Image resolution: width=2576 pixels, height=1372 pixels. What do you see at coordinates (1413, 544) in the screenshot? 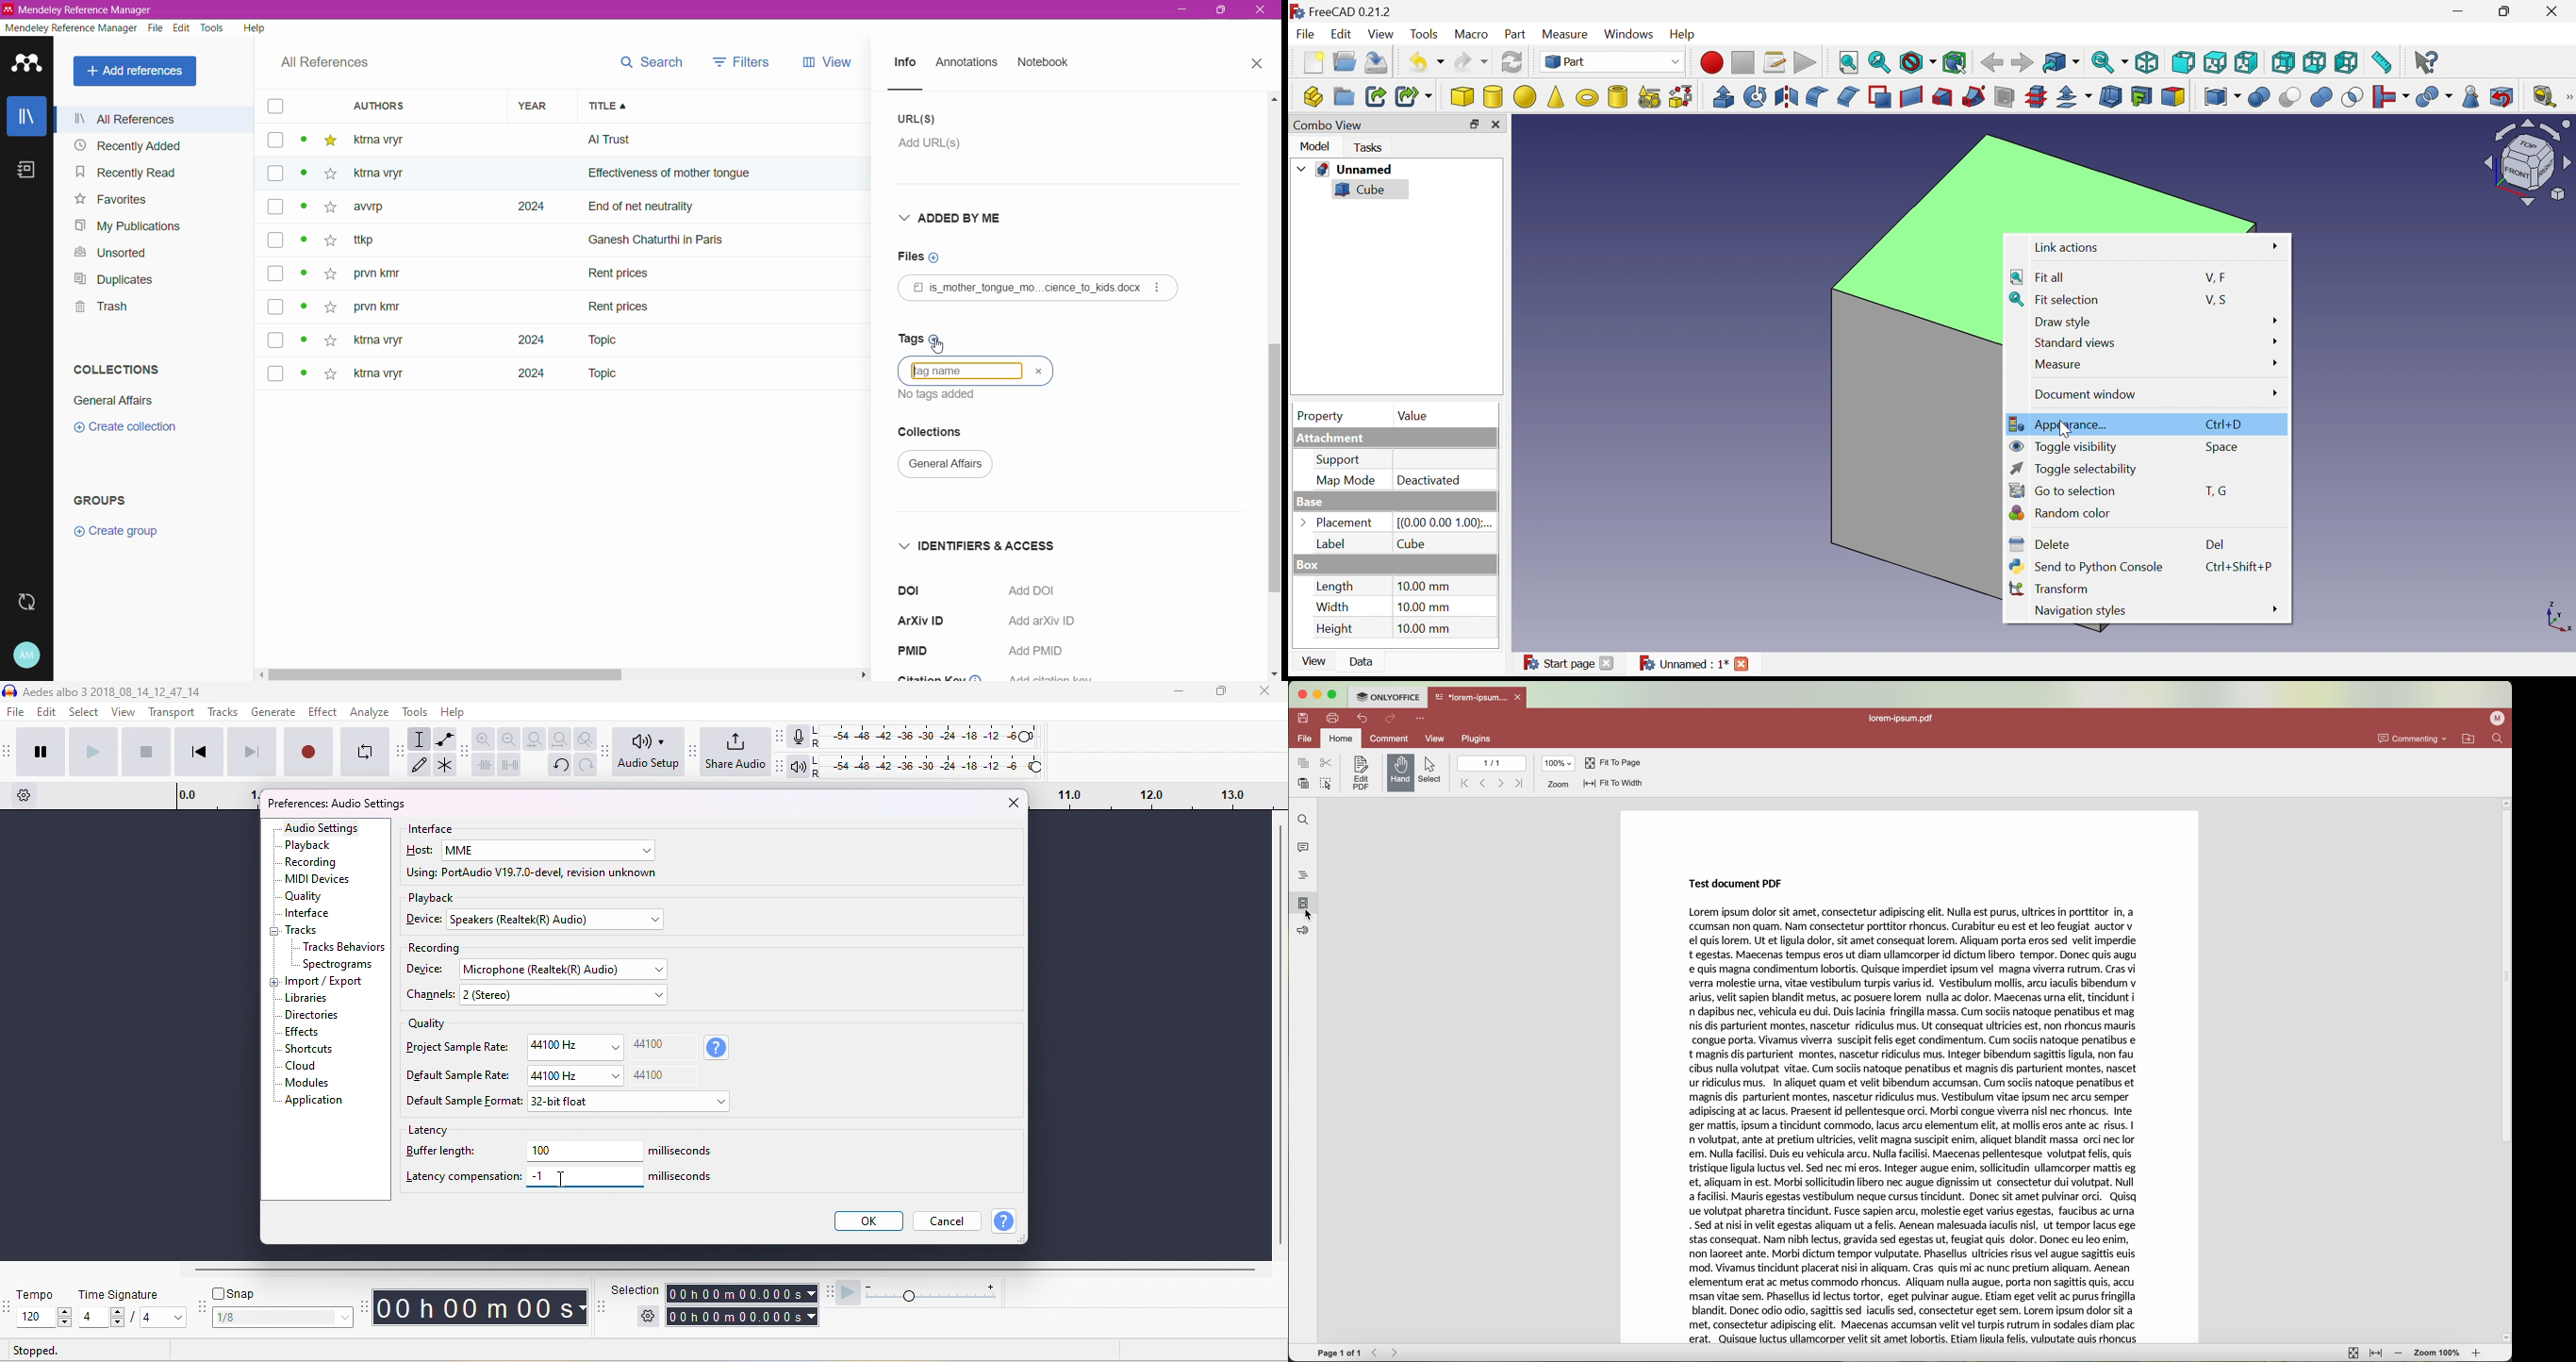
I see `Cube` at bounding box center [1413, 544].